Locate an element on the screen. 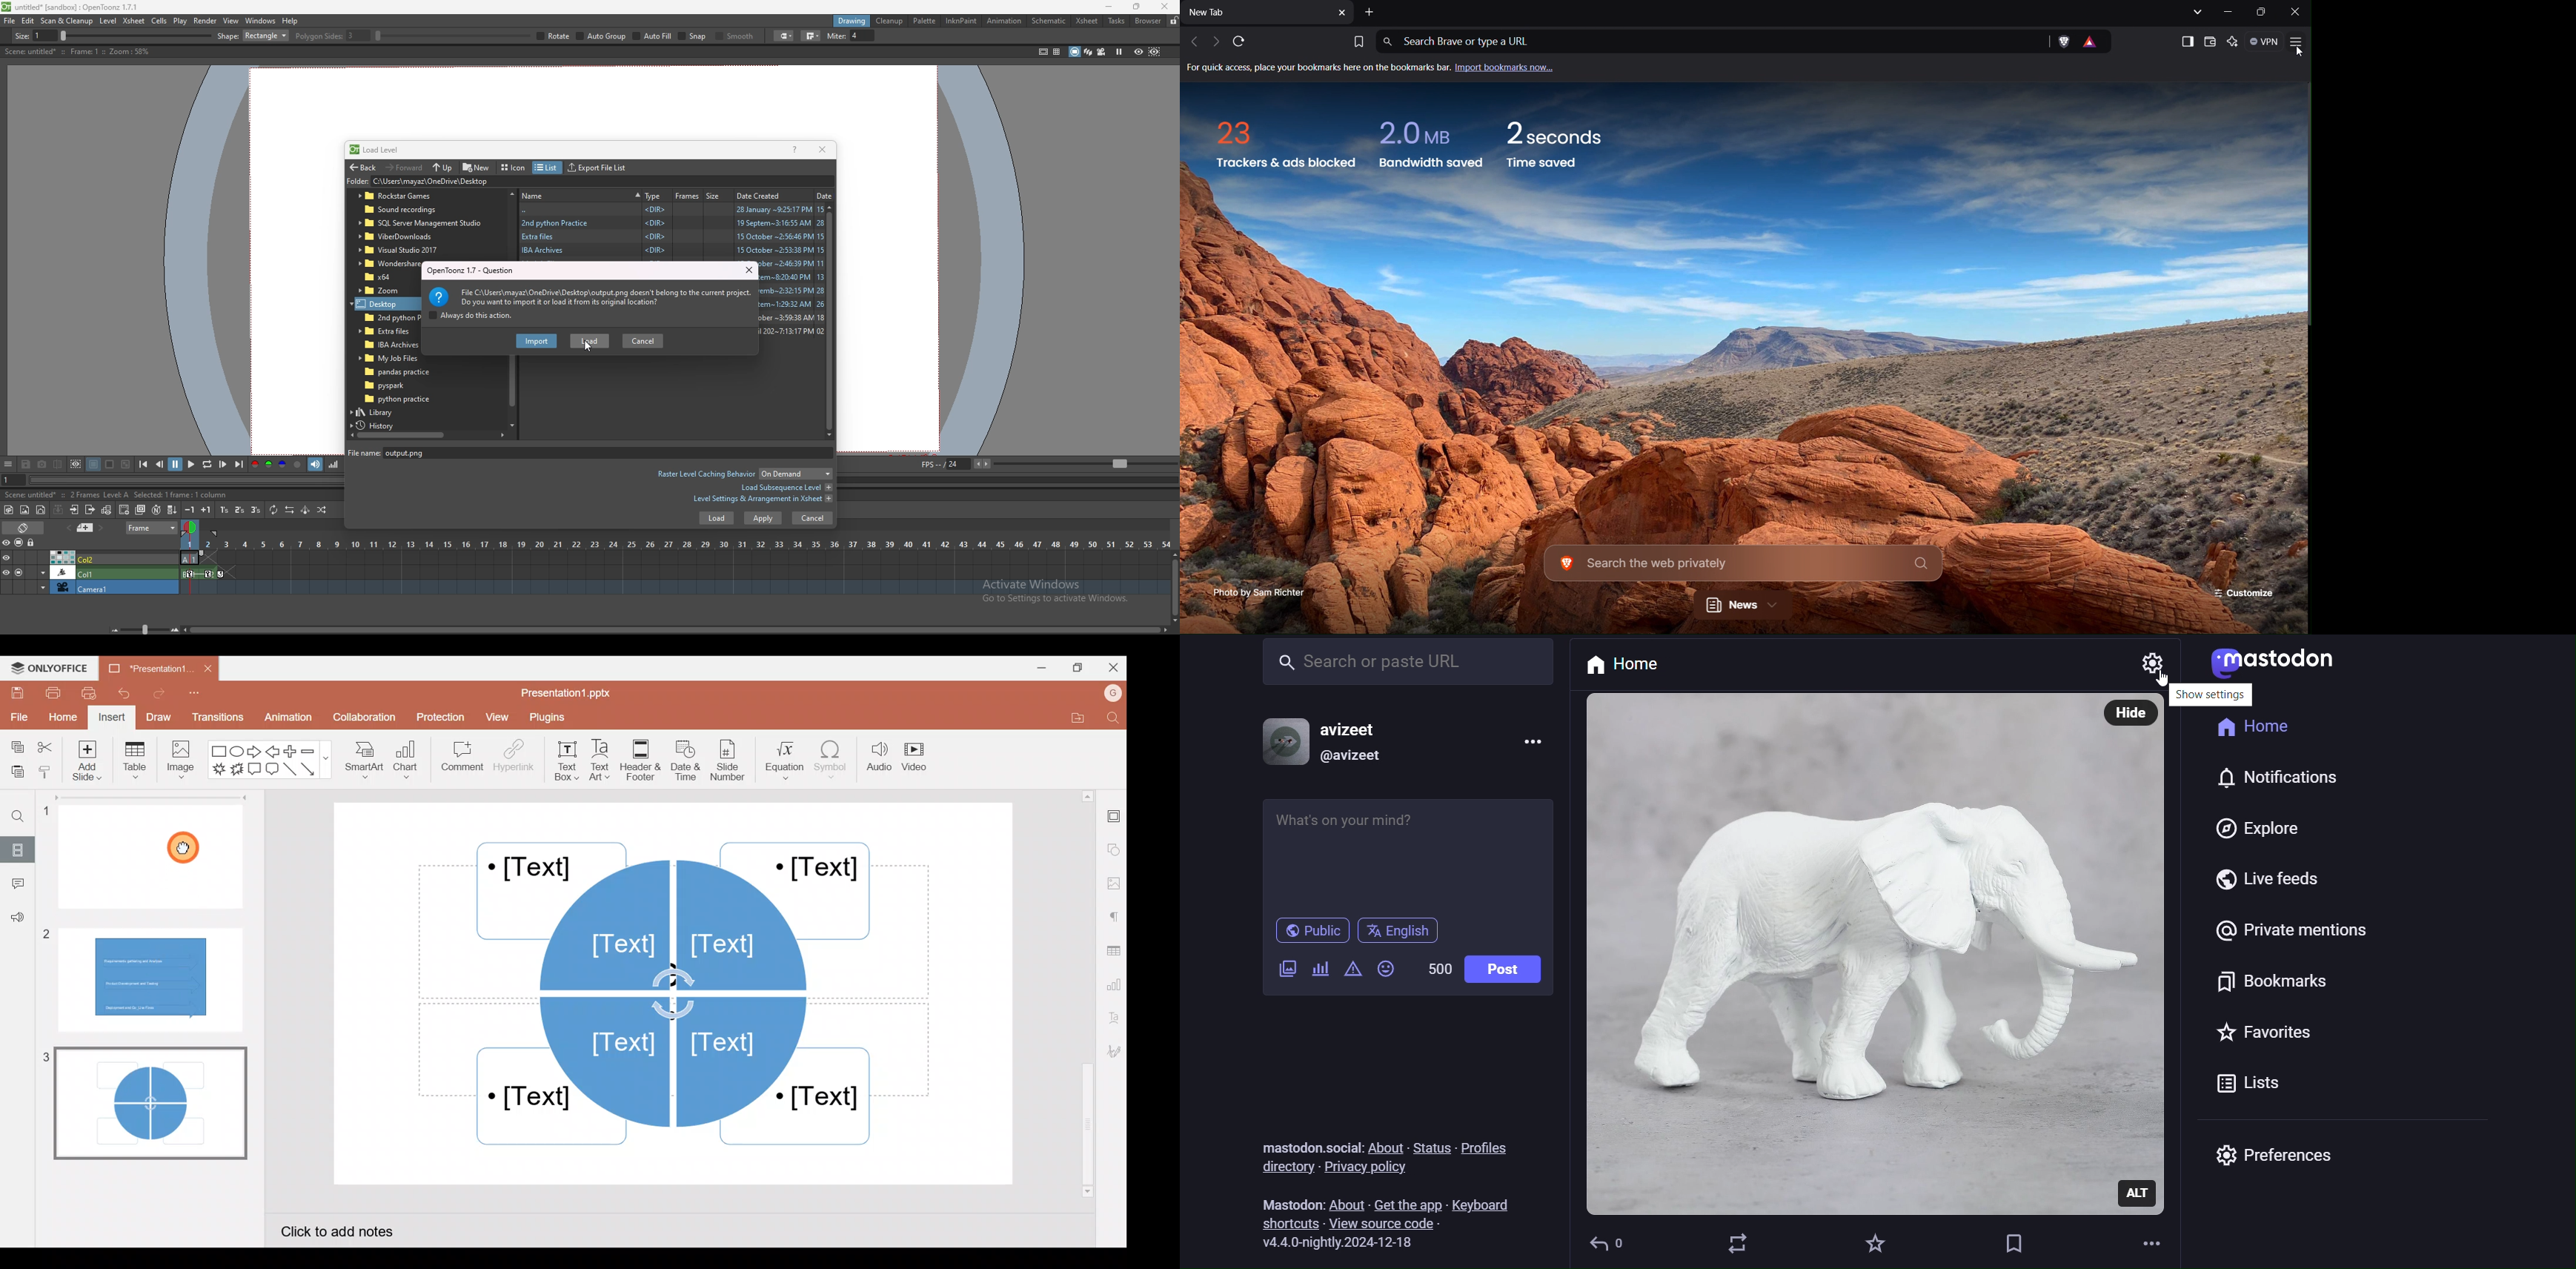 The height and width of the screenshot is (1288, 2576). Quick print is located at coordinates (89, 693).